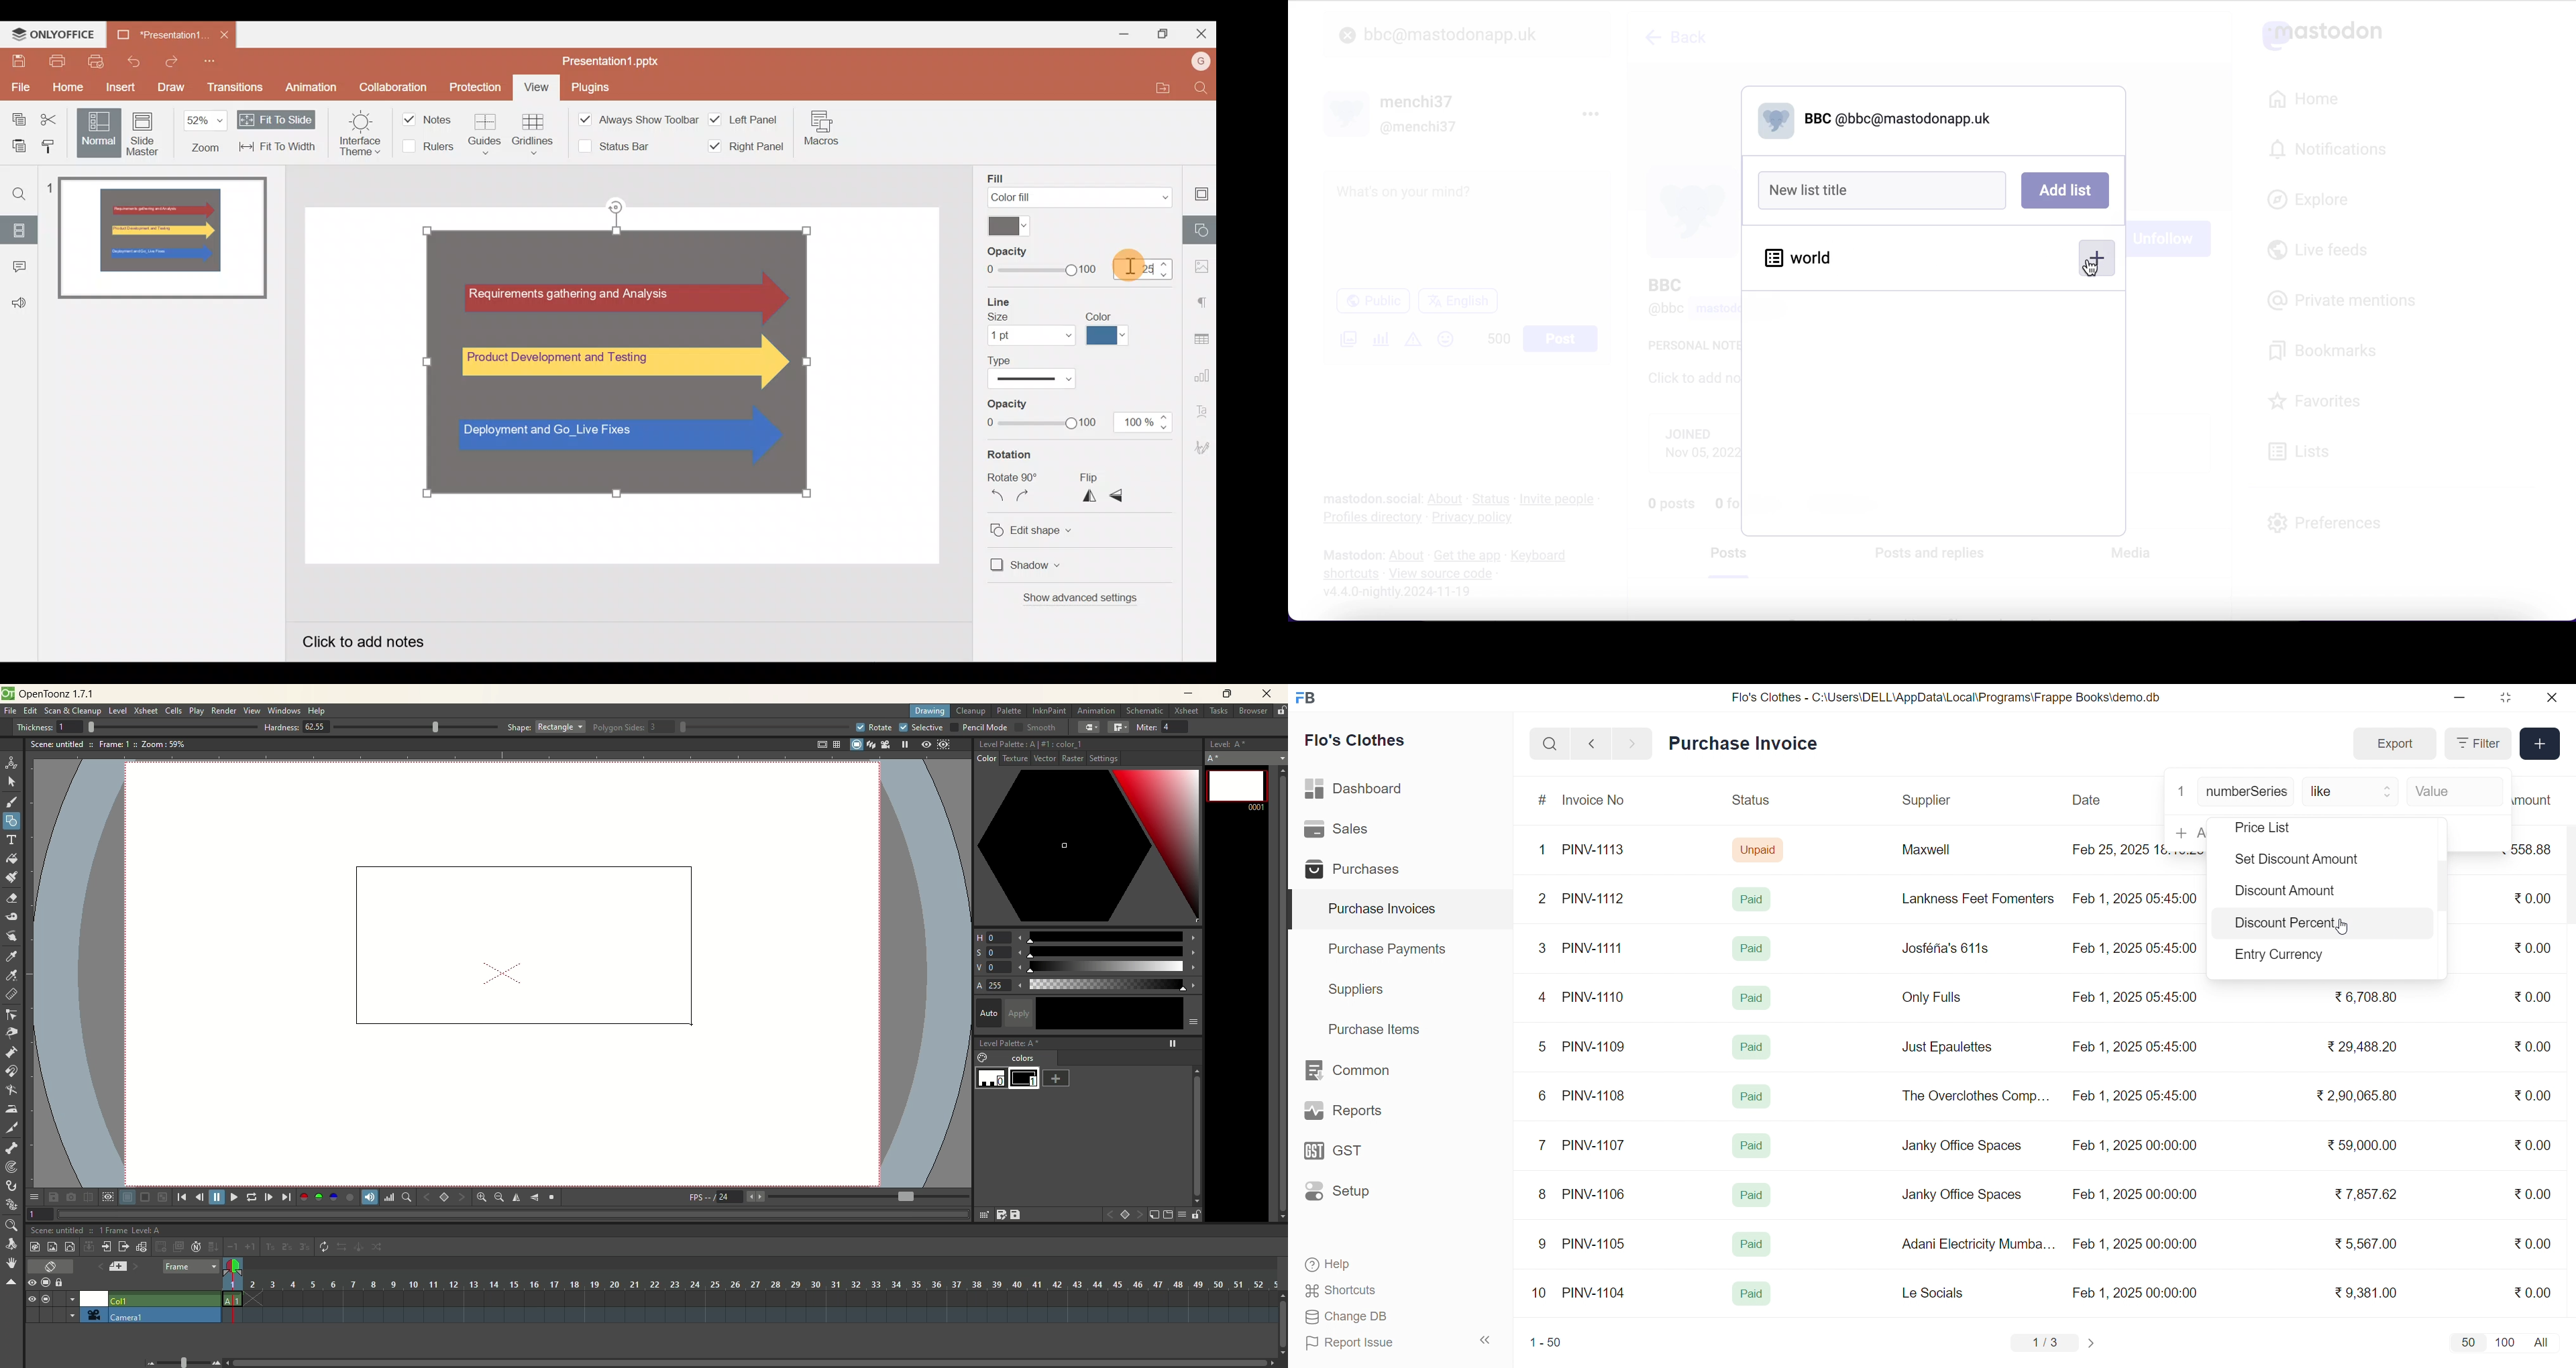 The width and height of the screenshot is (2576, 1372). Describe the element at coordinates (1373, 1291) in the screenshot. I see `Shortcuts` at that location.